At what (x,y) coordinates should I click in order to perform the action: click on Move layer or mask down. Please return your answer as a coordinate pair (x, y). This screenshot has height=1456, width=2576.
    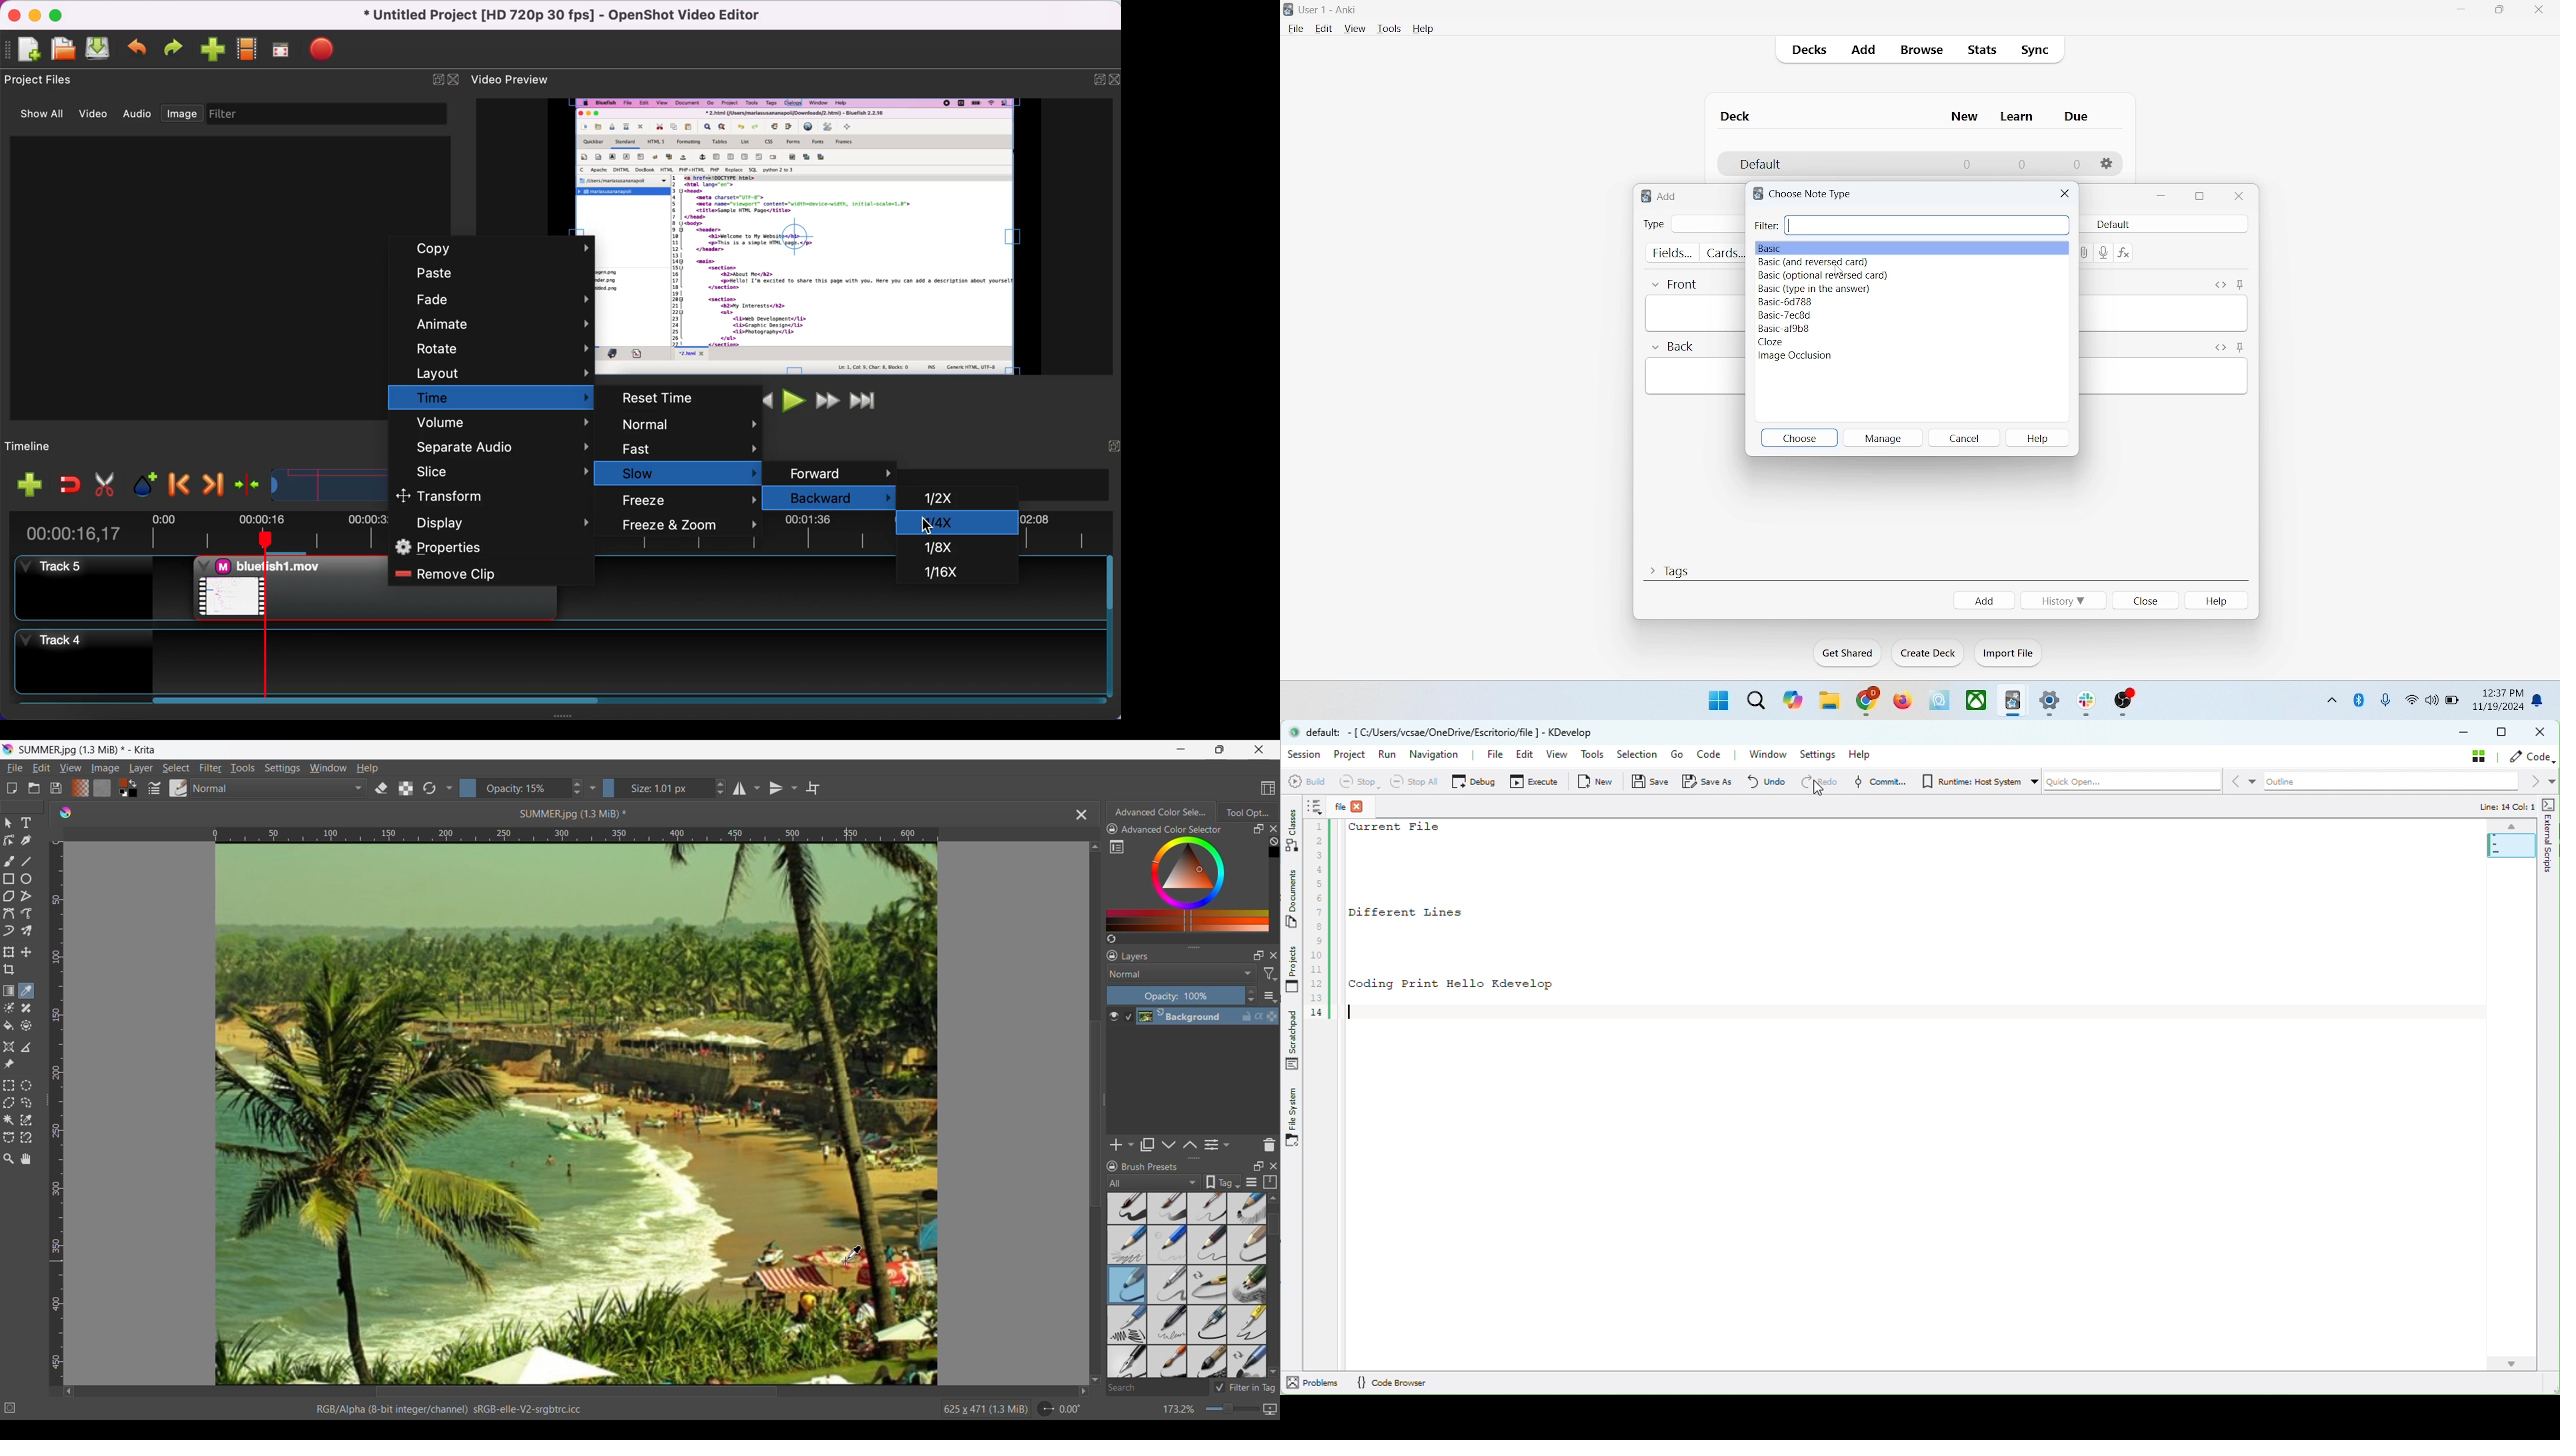
    Looking at the image, I should click on (1169, 1145).